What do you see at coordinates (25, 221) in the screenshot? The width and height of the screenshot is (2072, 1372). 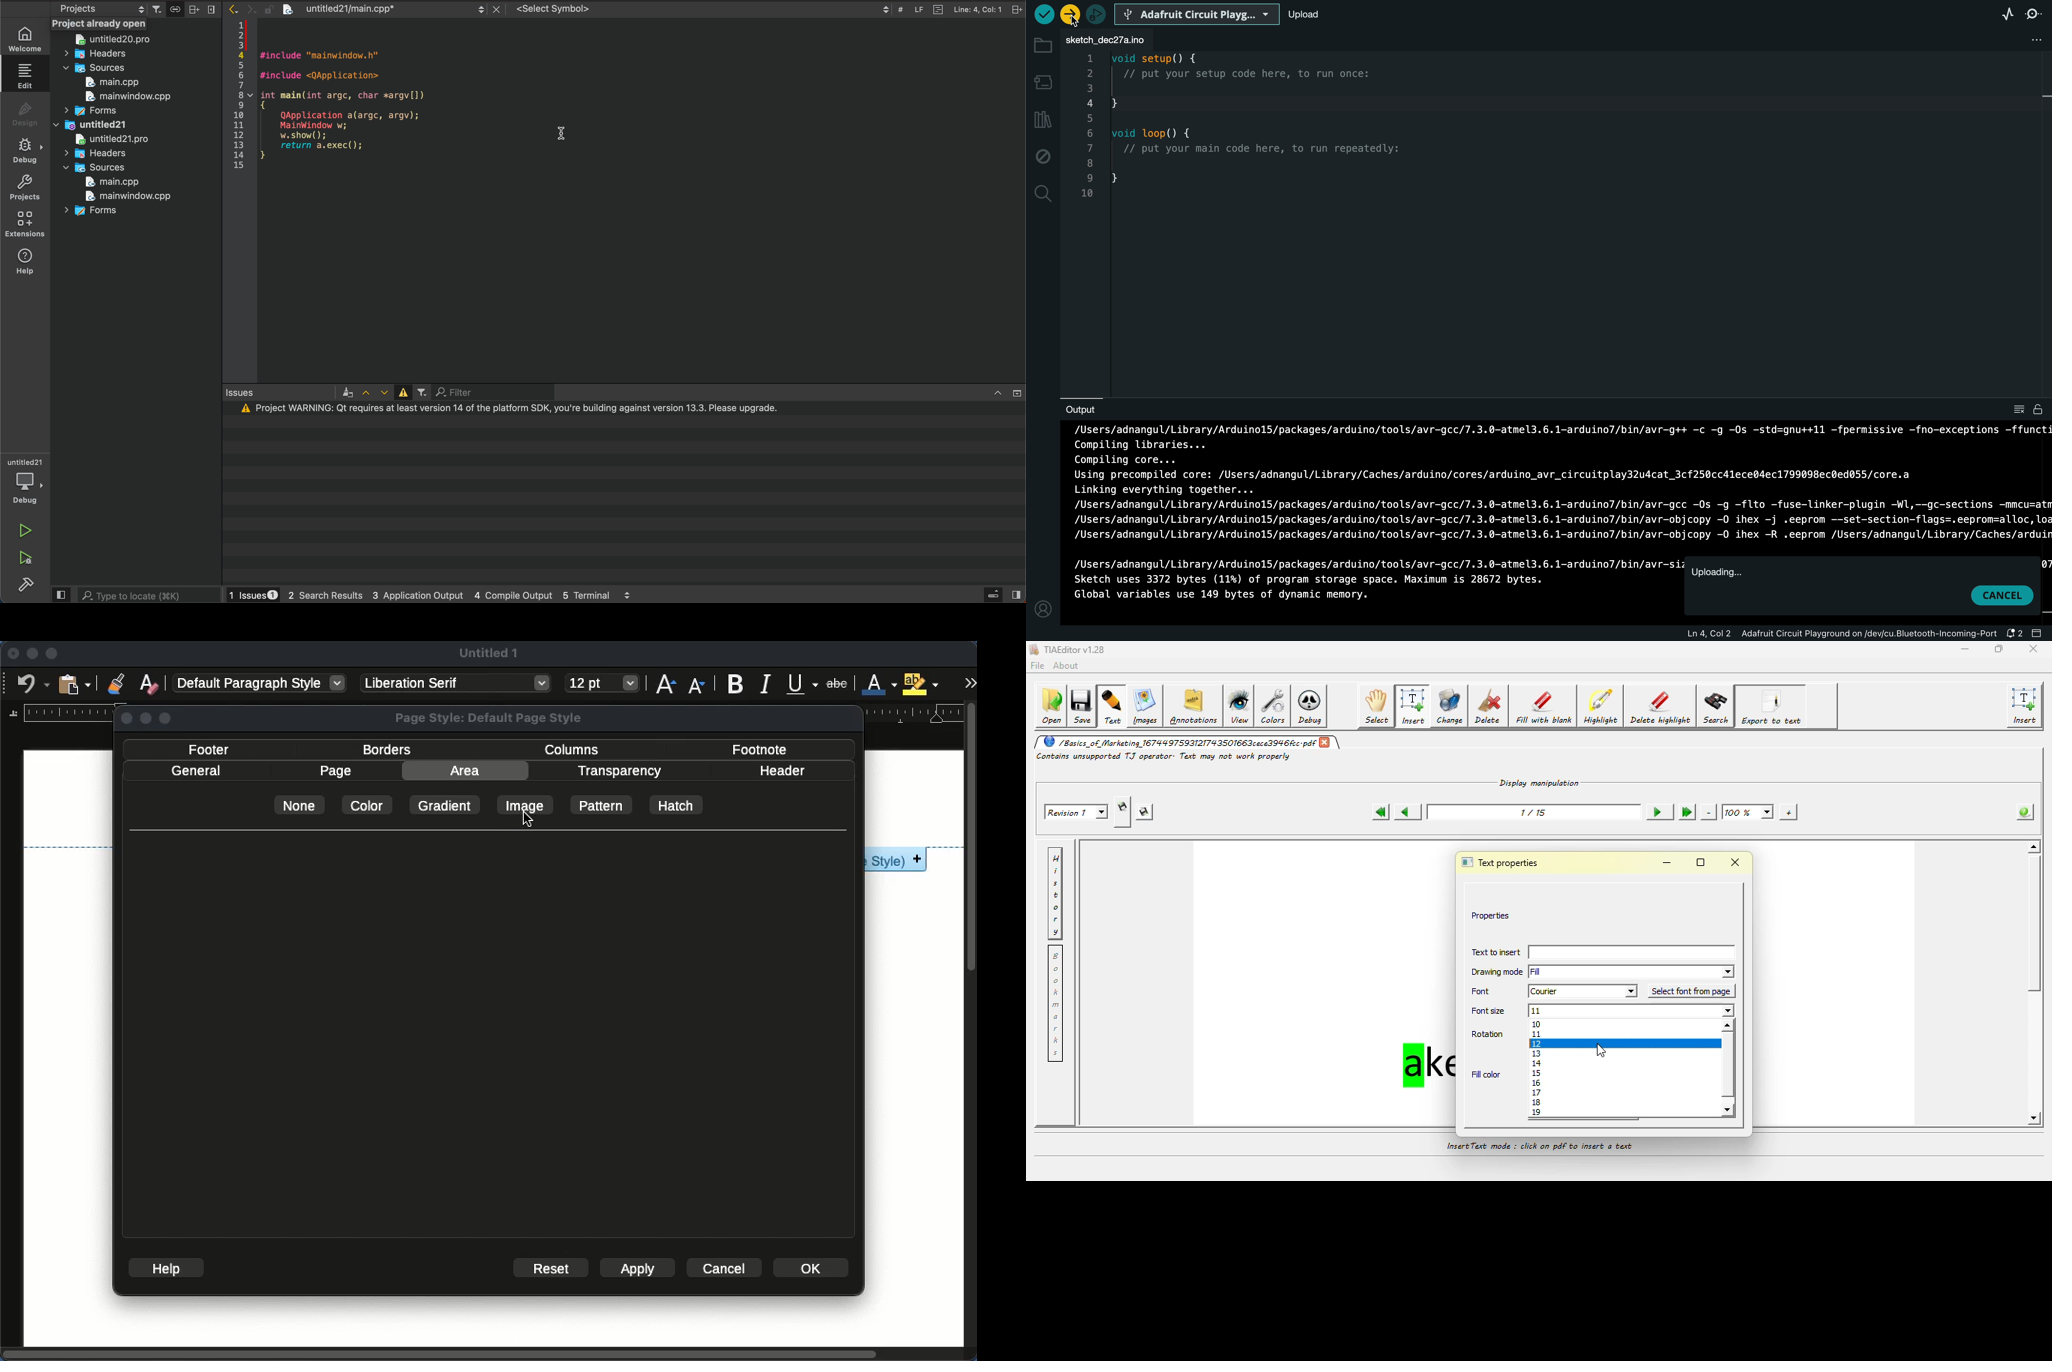 I see `extensions` at bounding box center [25, 221].